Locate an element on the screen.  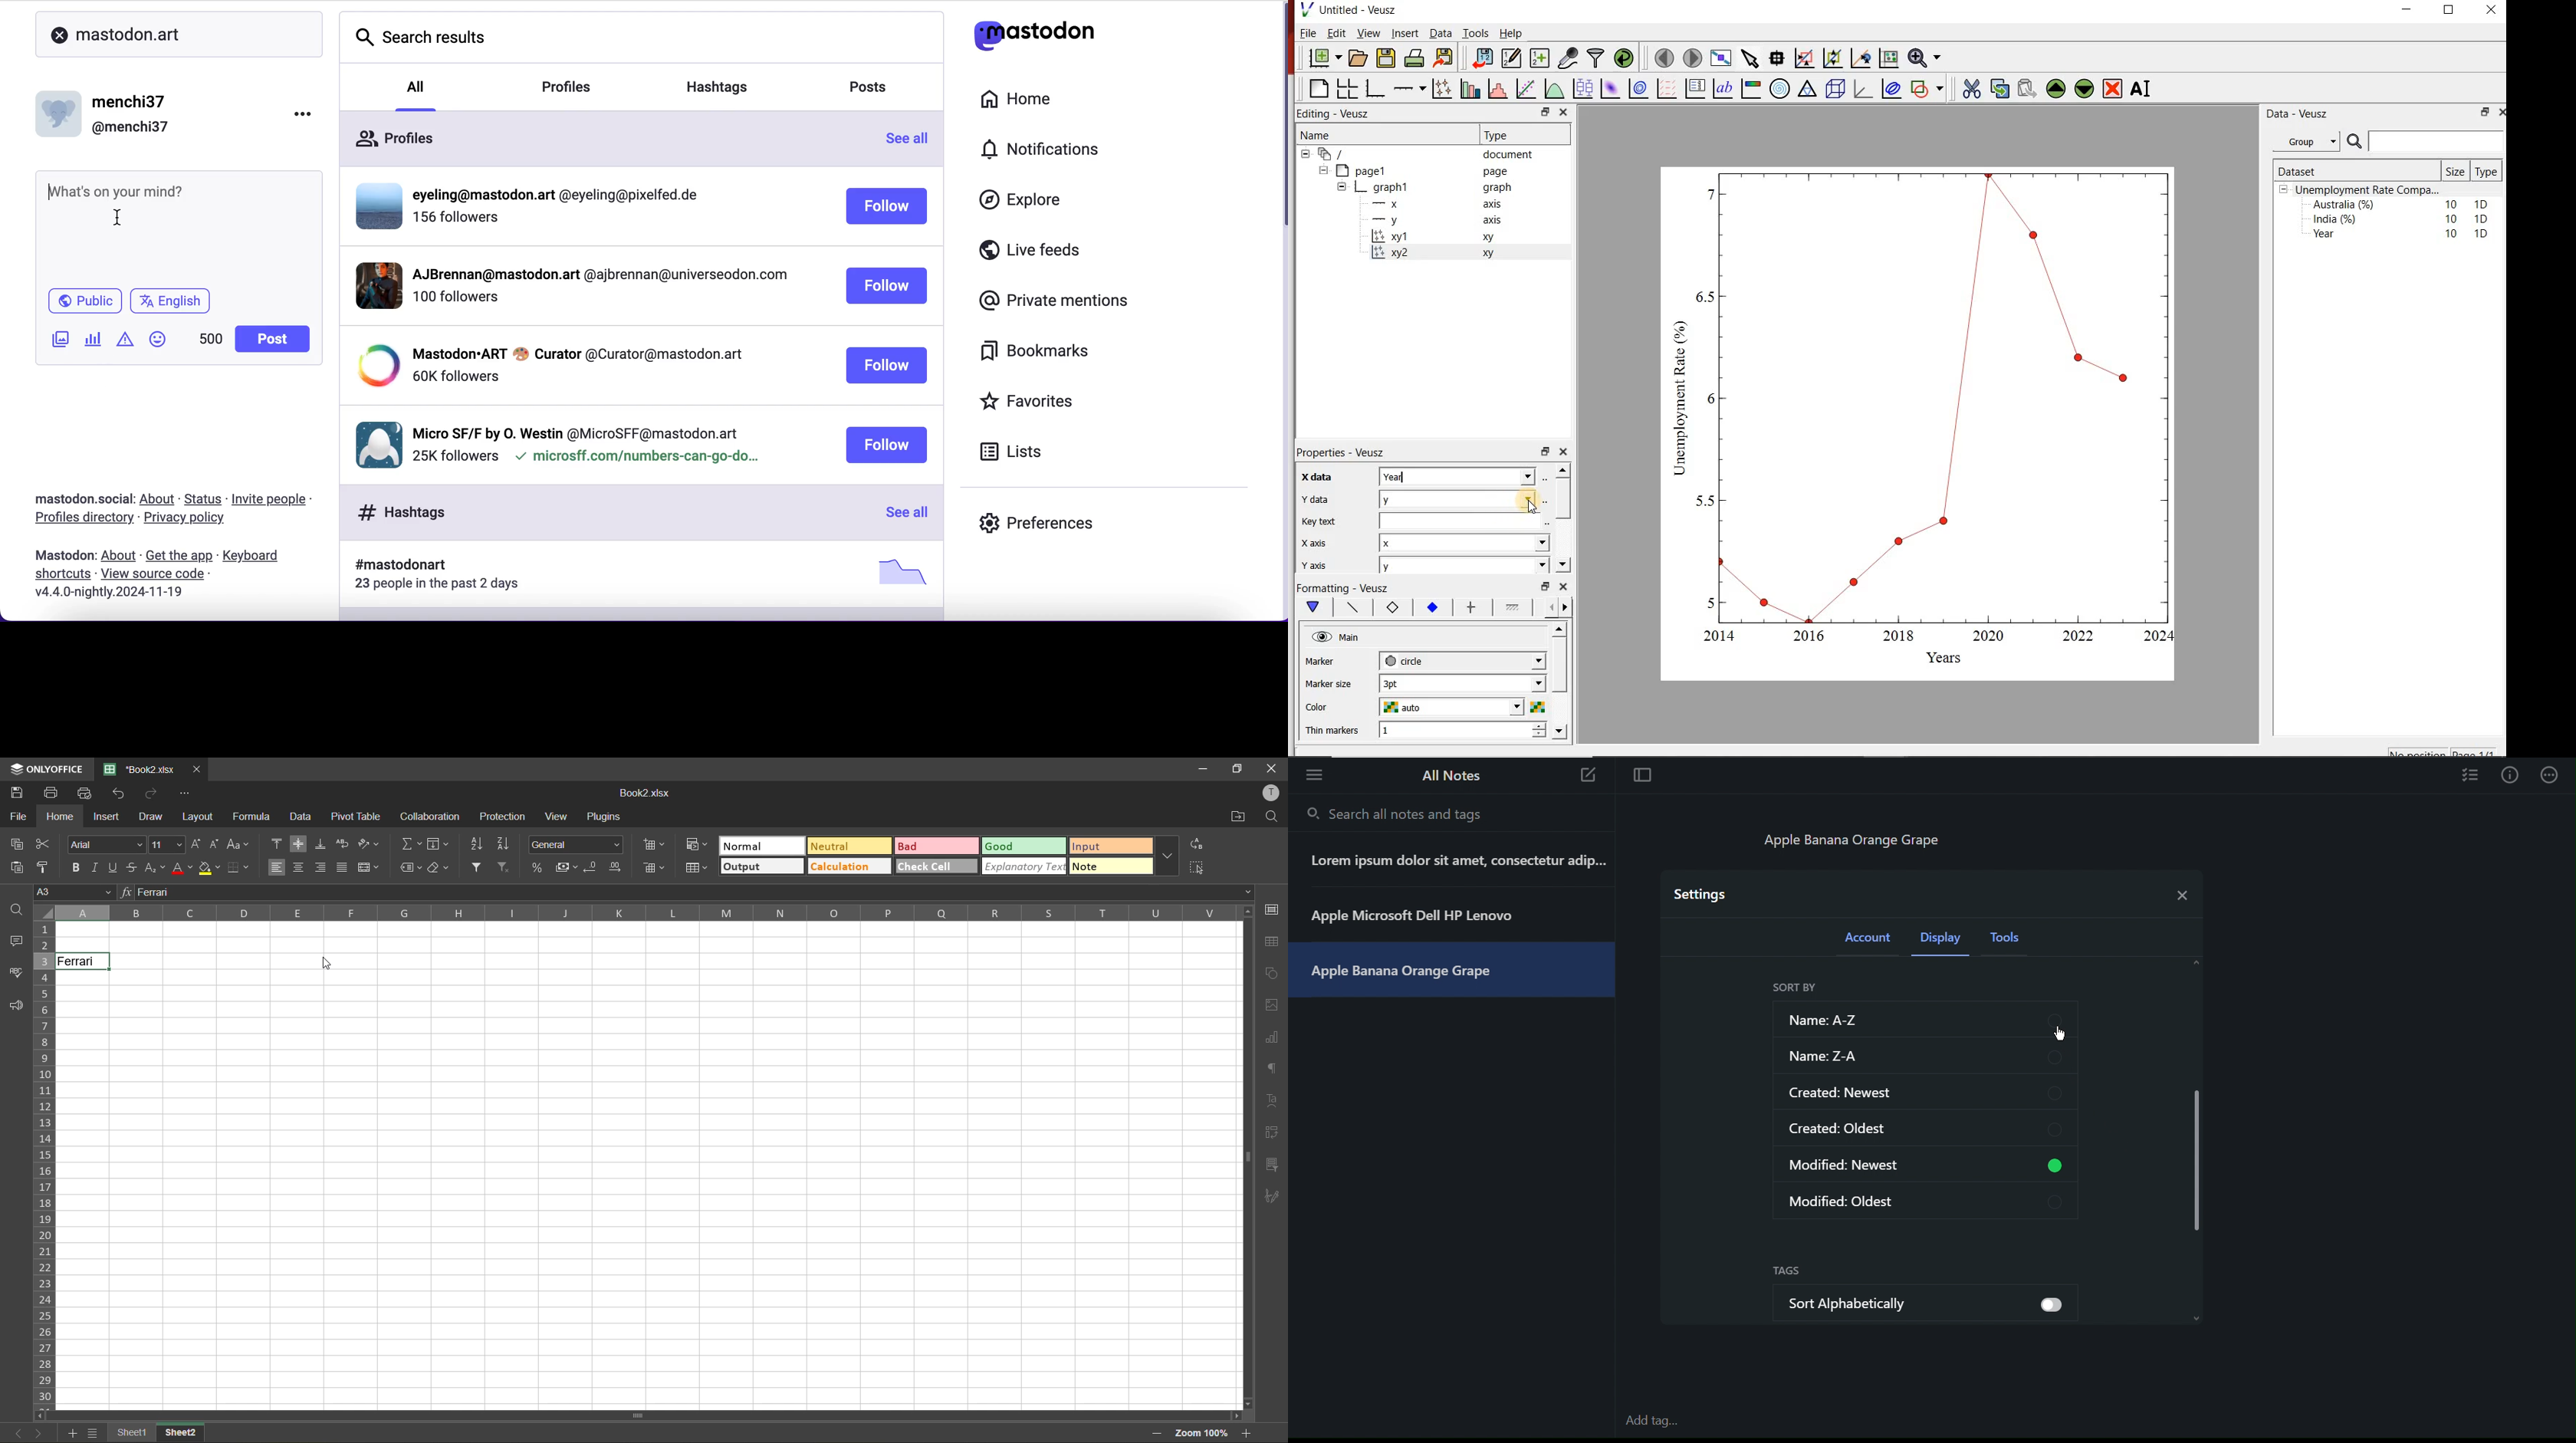
hashtags is located at coordinates (730, 83).